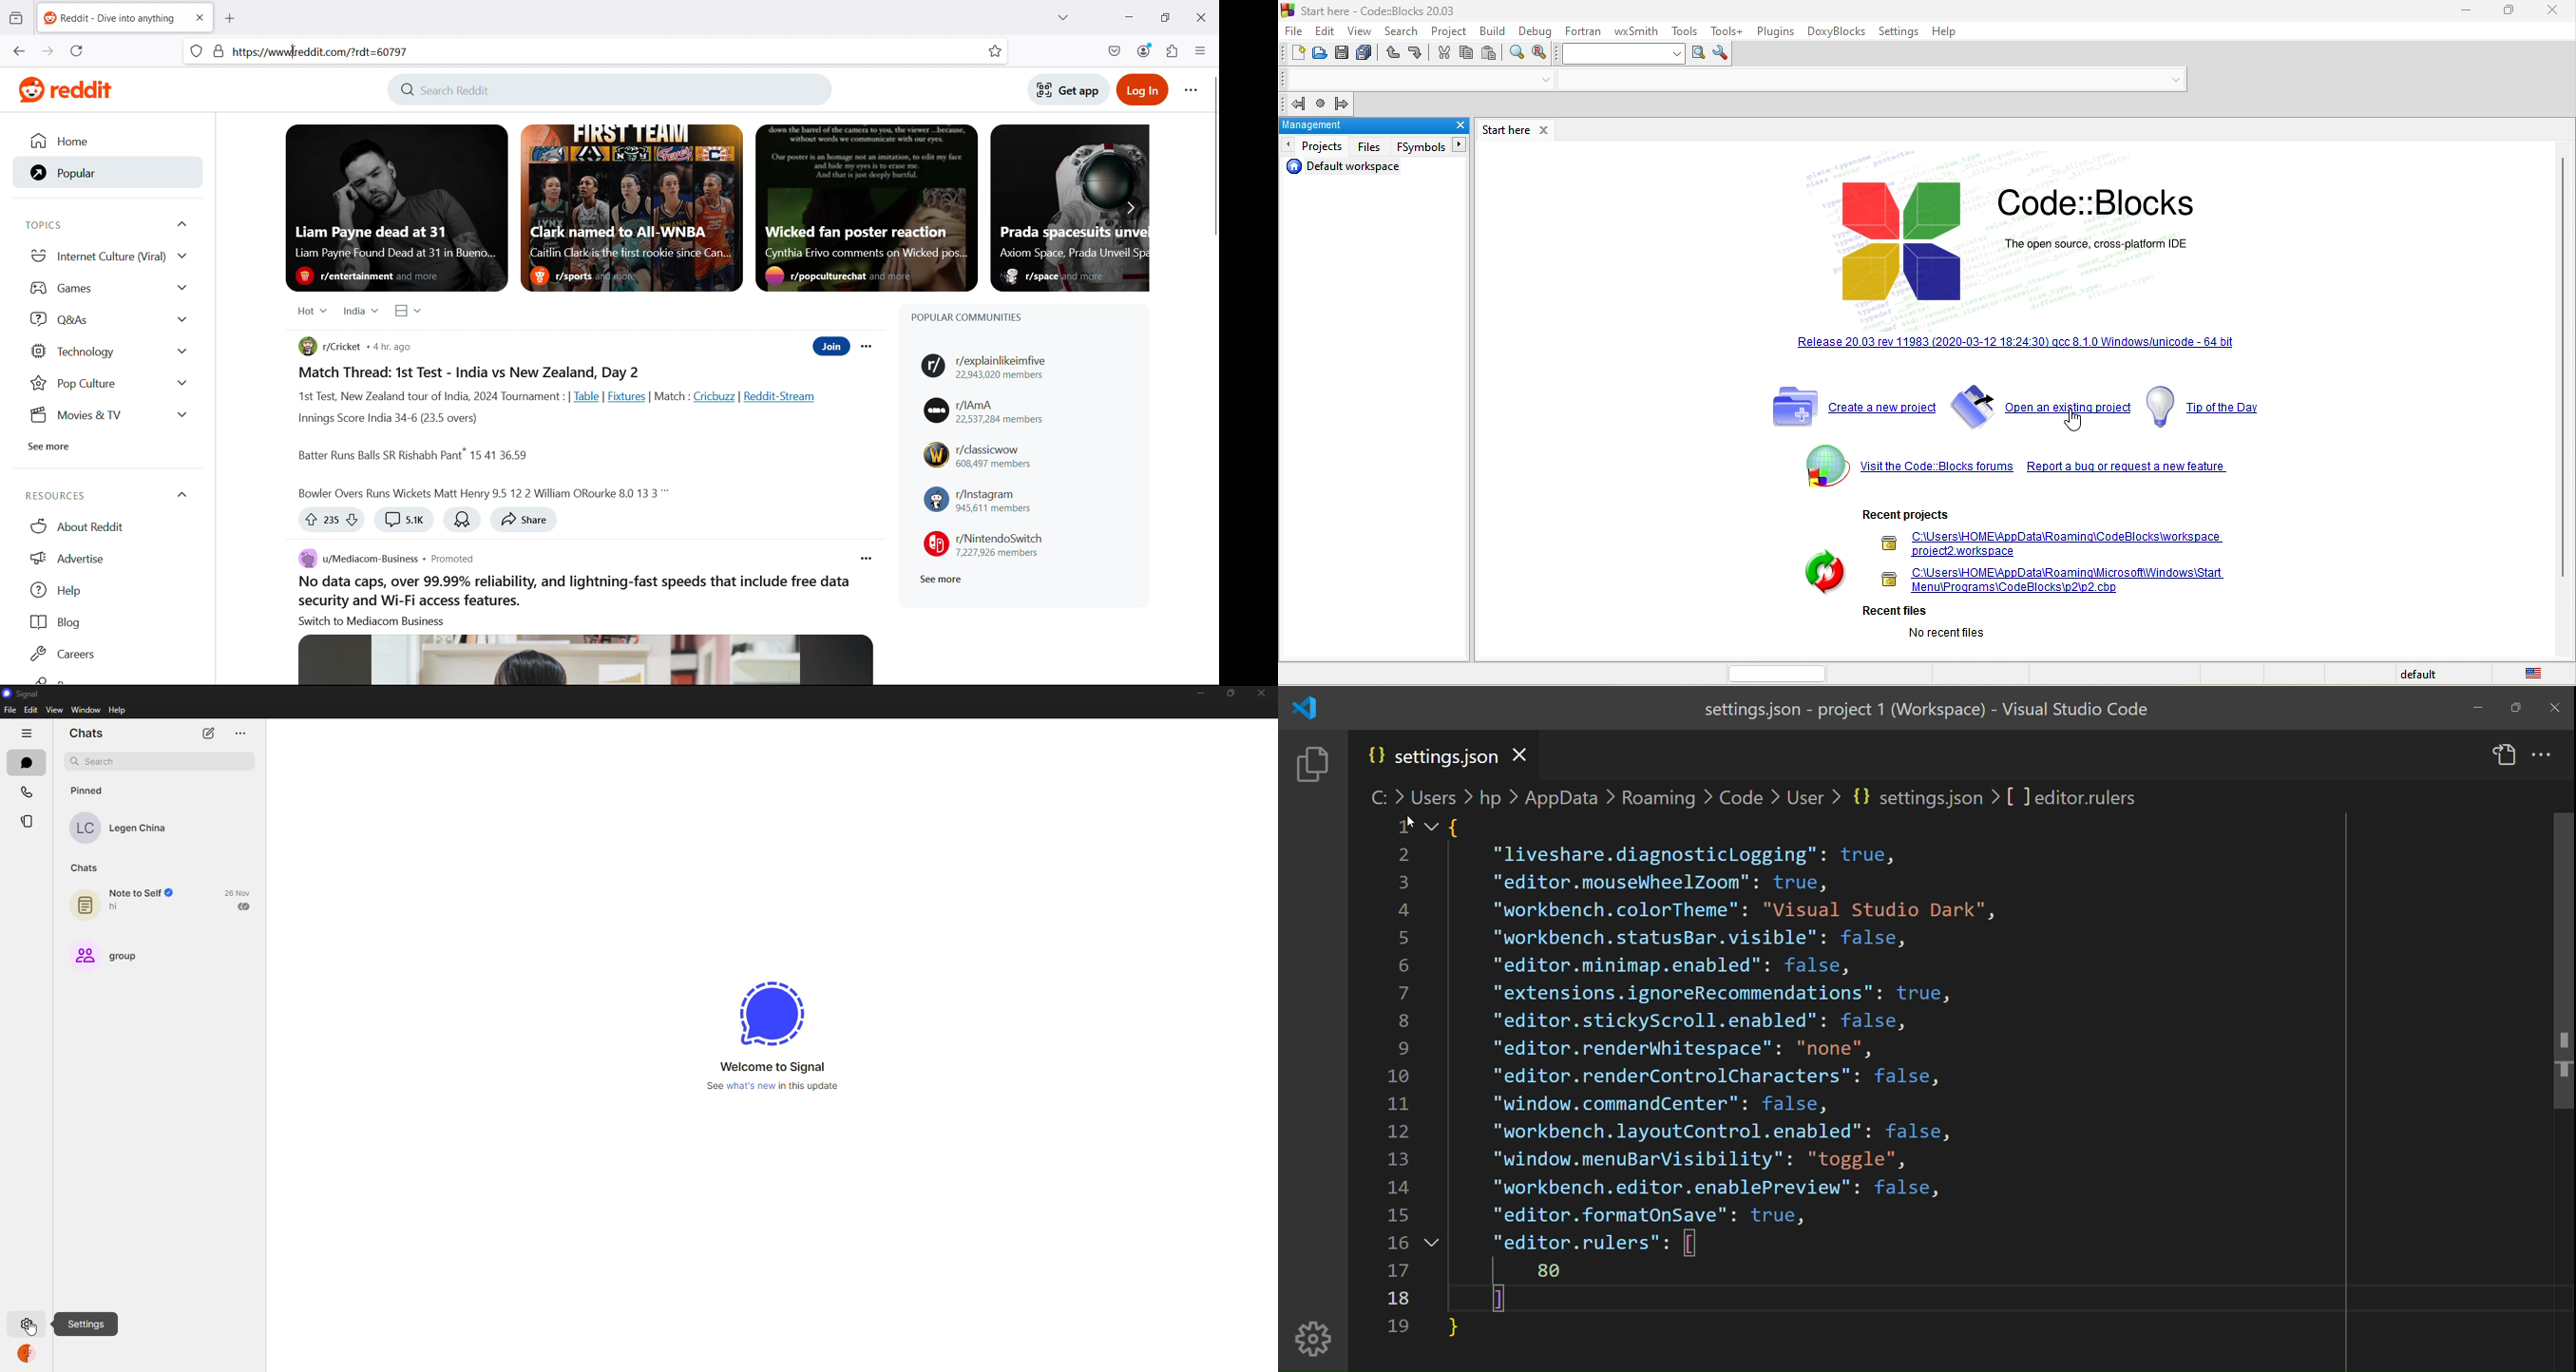 The width and height of the screenshot is (2576, 1372). What do you see at coordinates (979, 455) in the screenshot?
I see `r/classicwow` at bounding box center [979, 455].